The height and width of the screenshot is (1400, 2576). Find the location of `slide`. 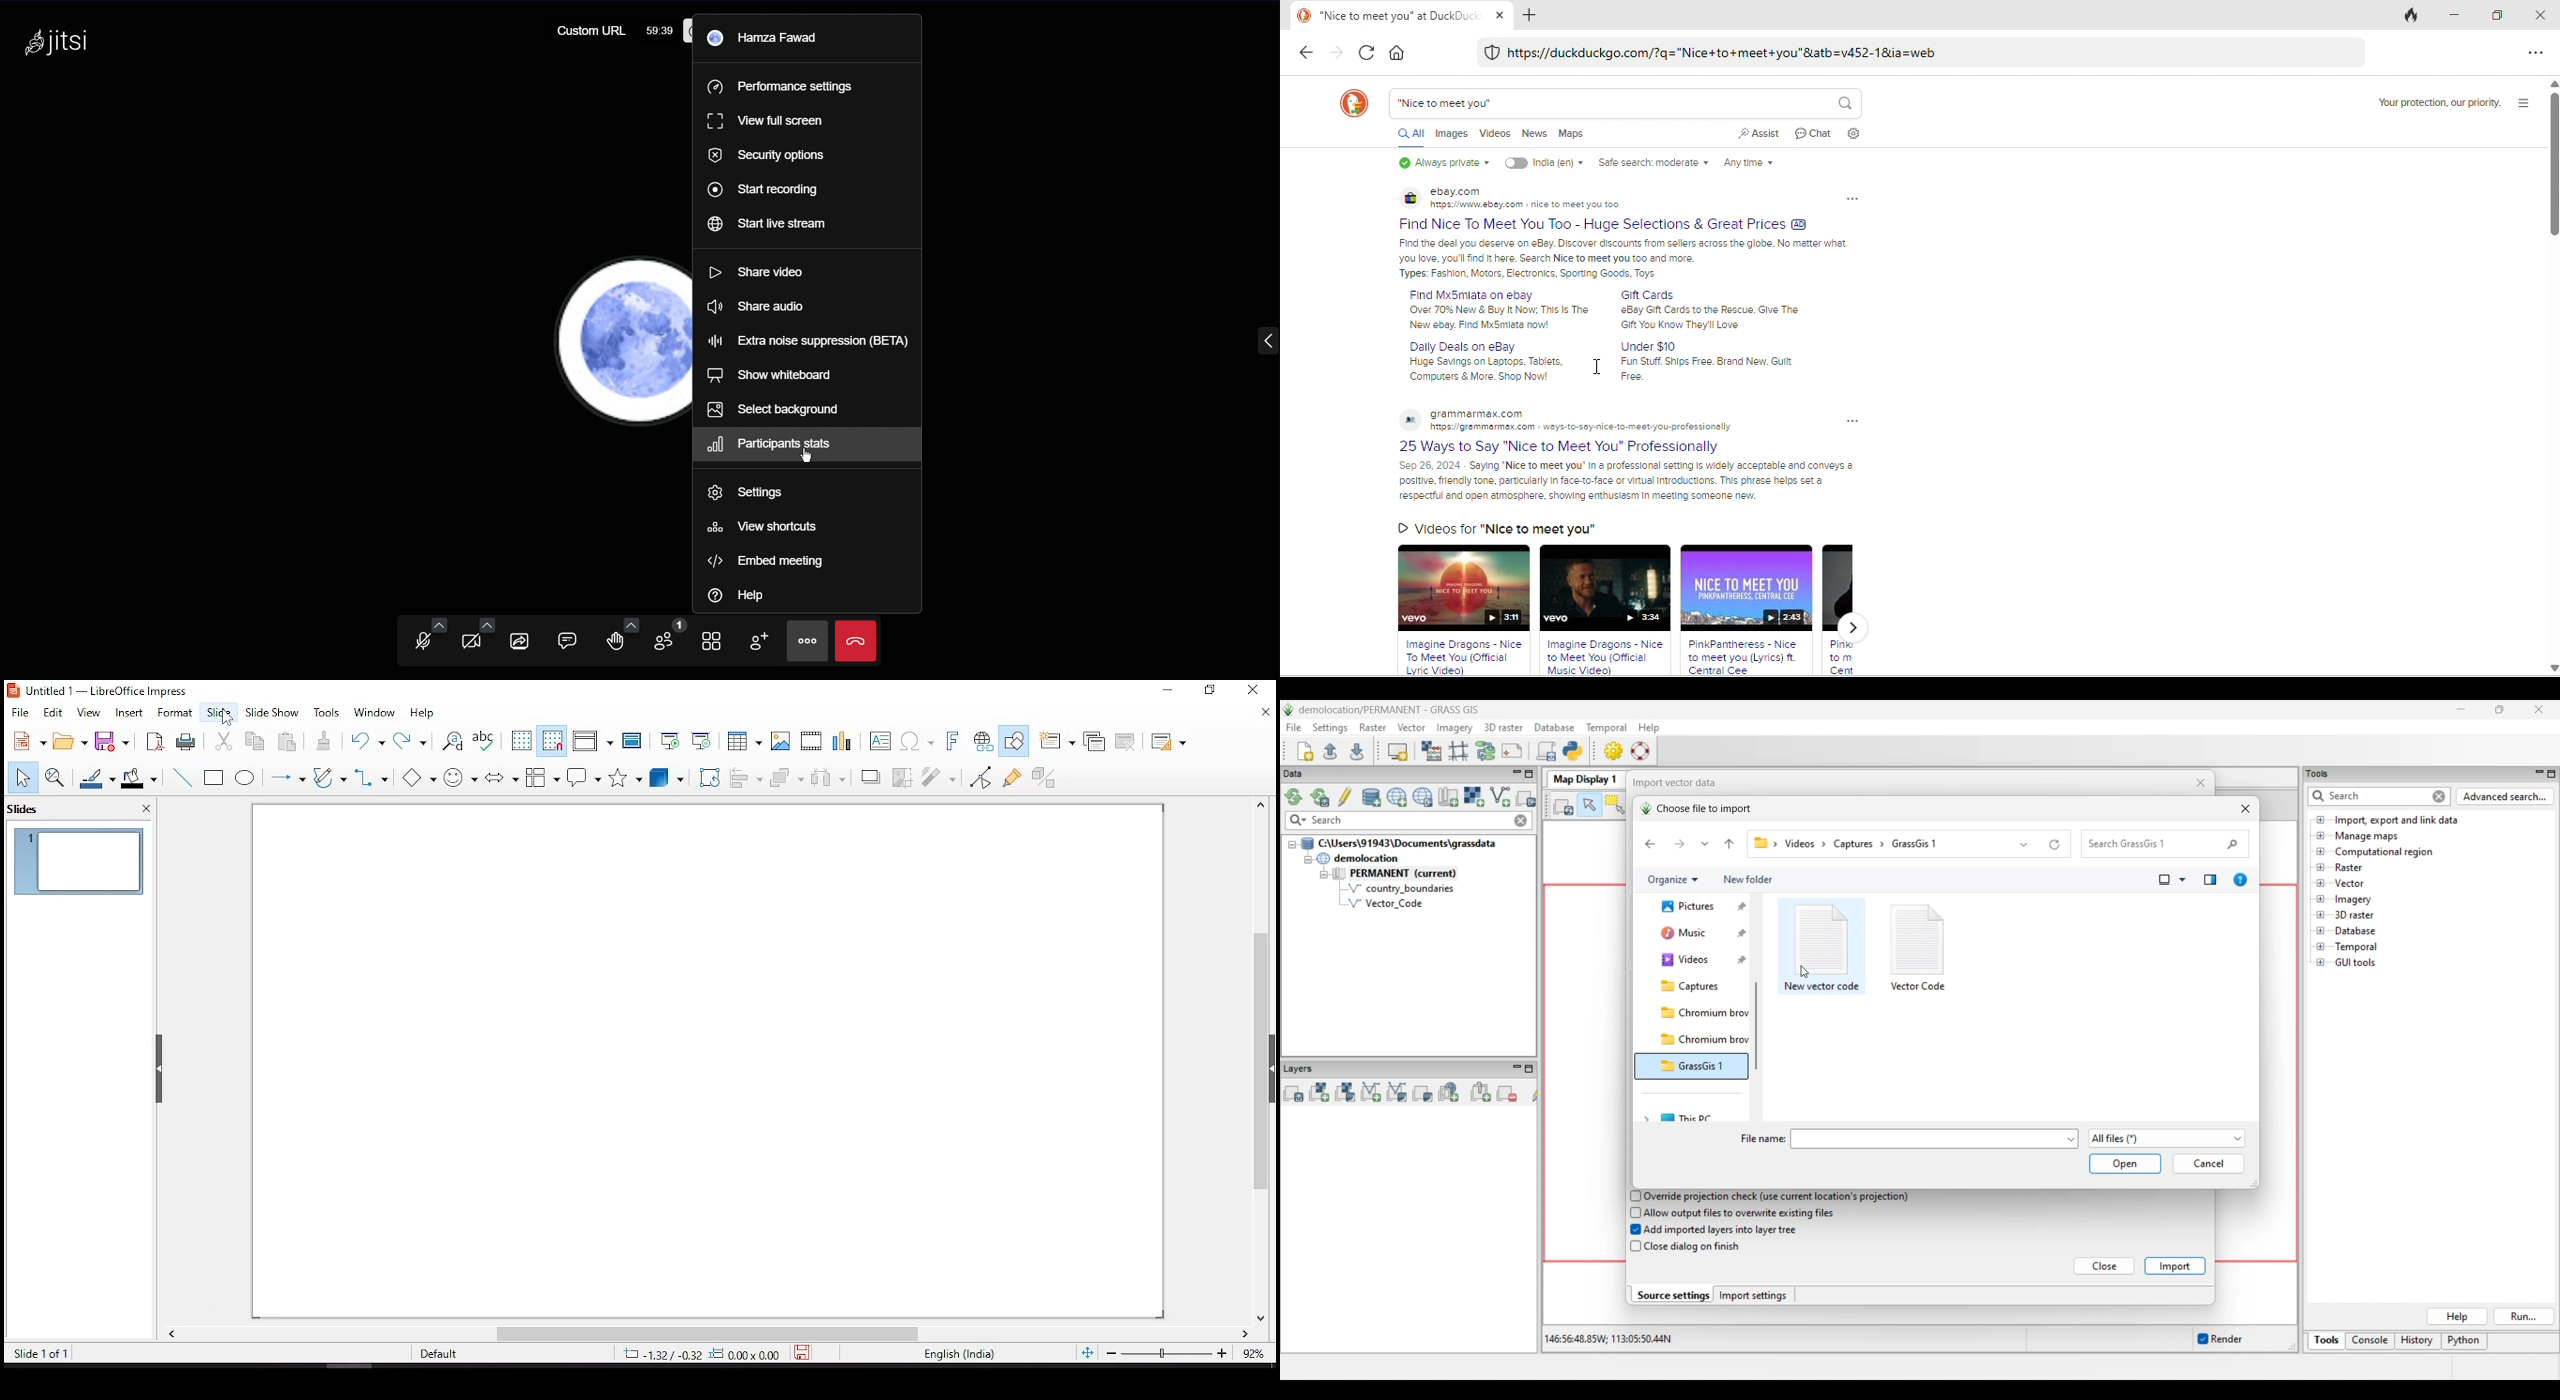

slide is located at coordinates (710, 1059).